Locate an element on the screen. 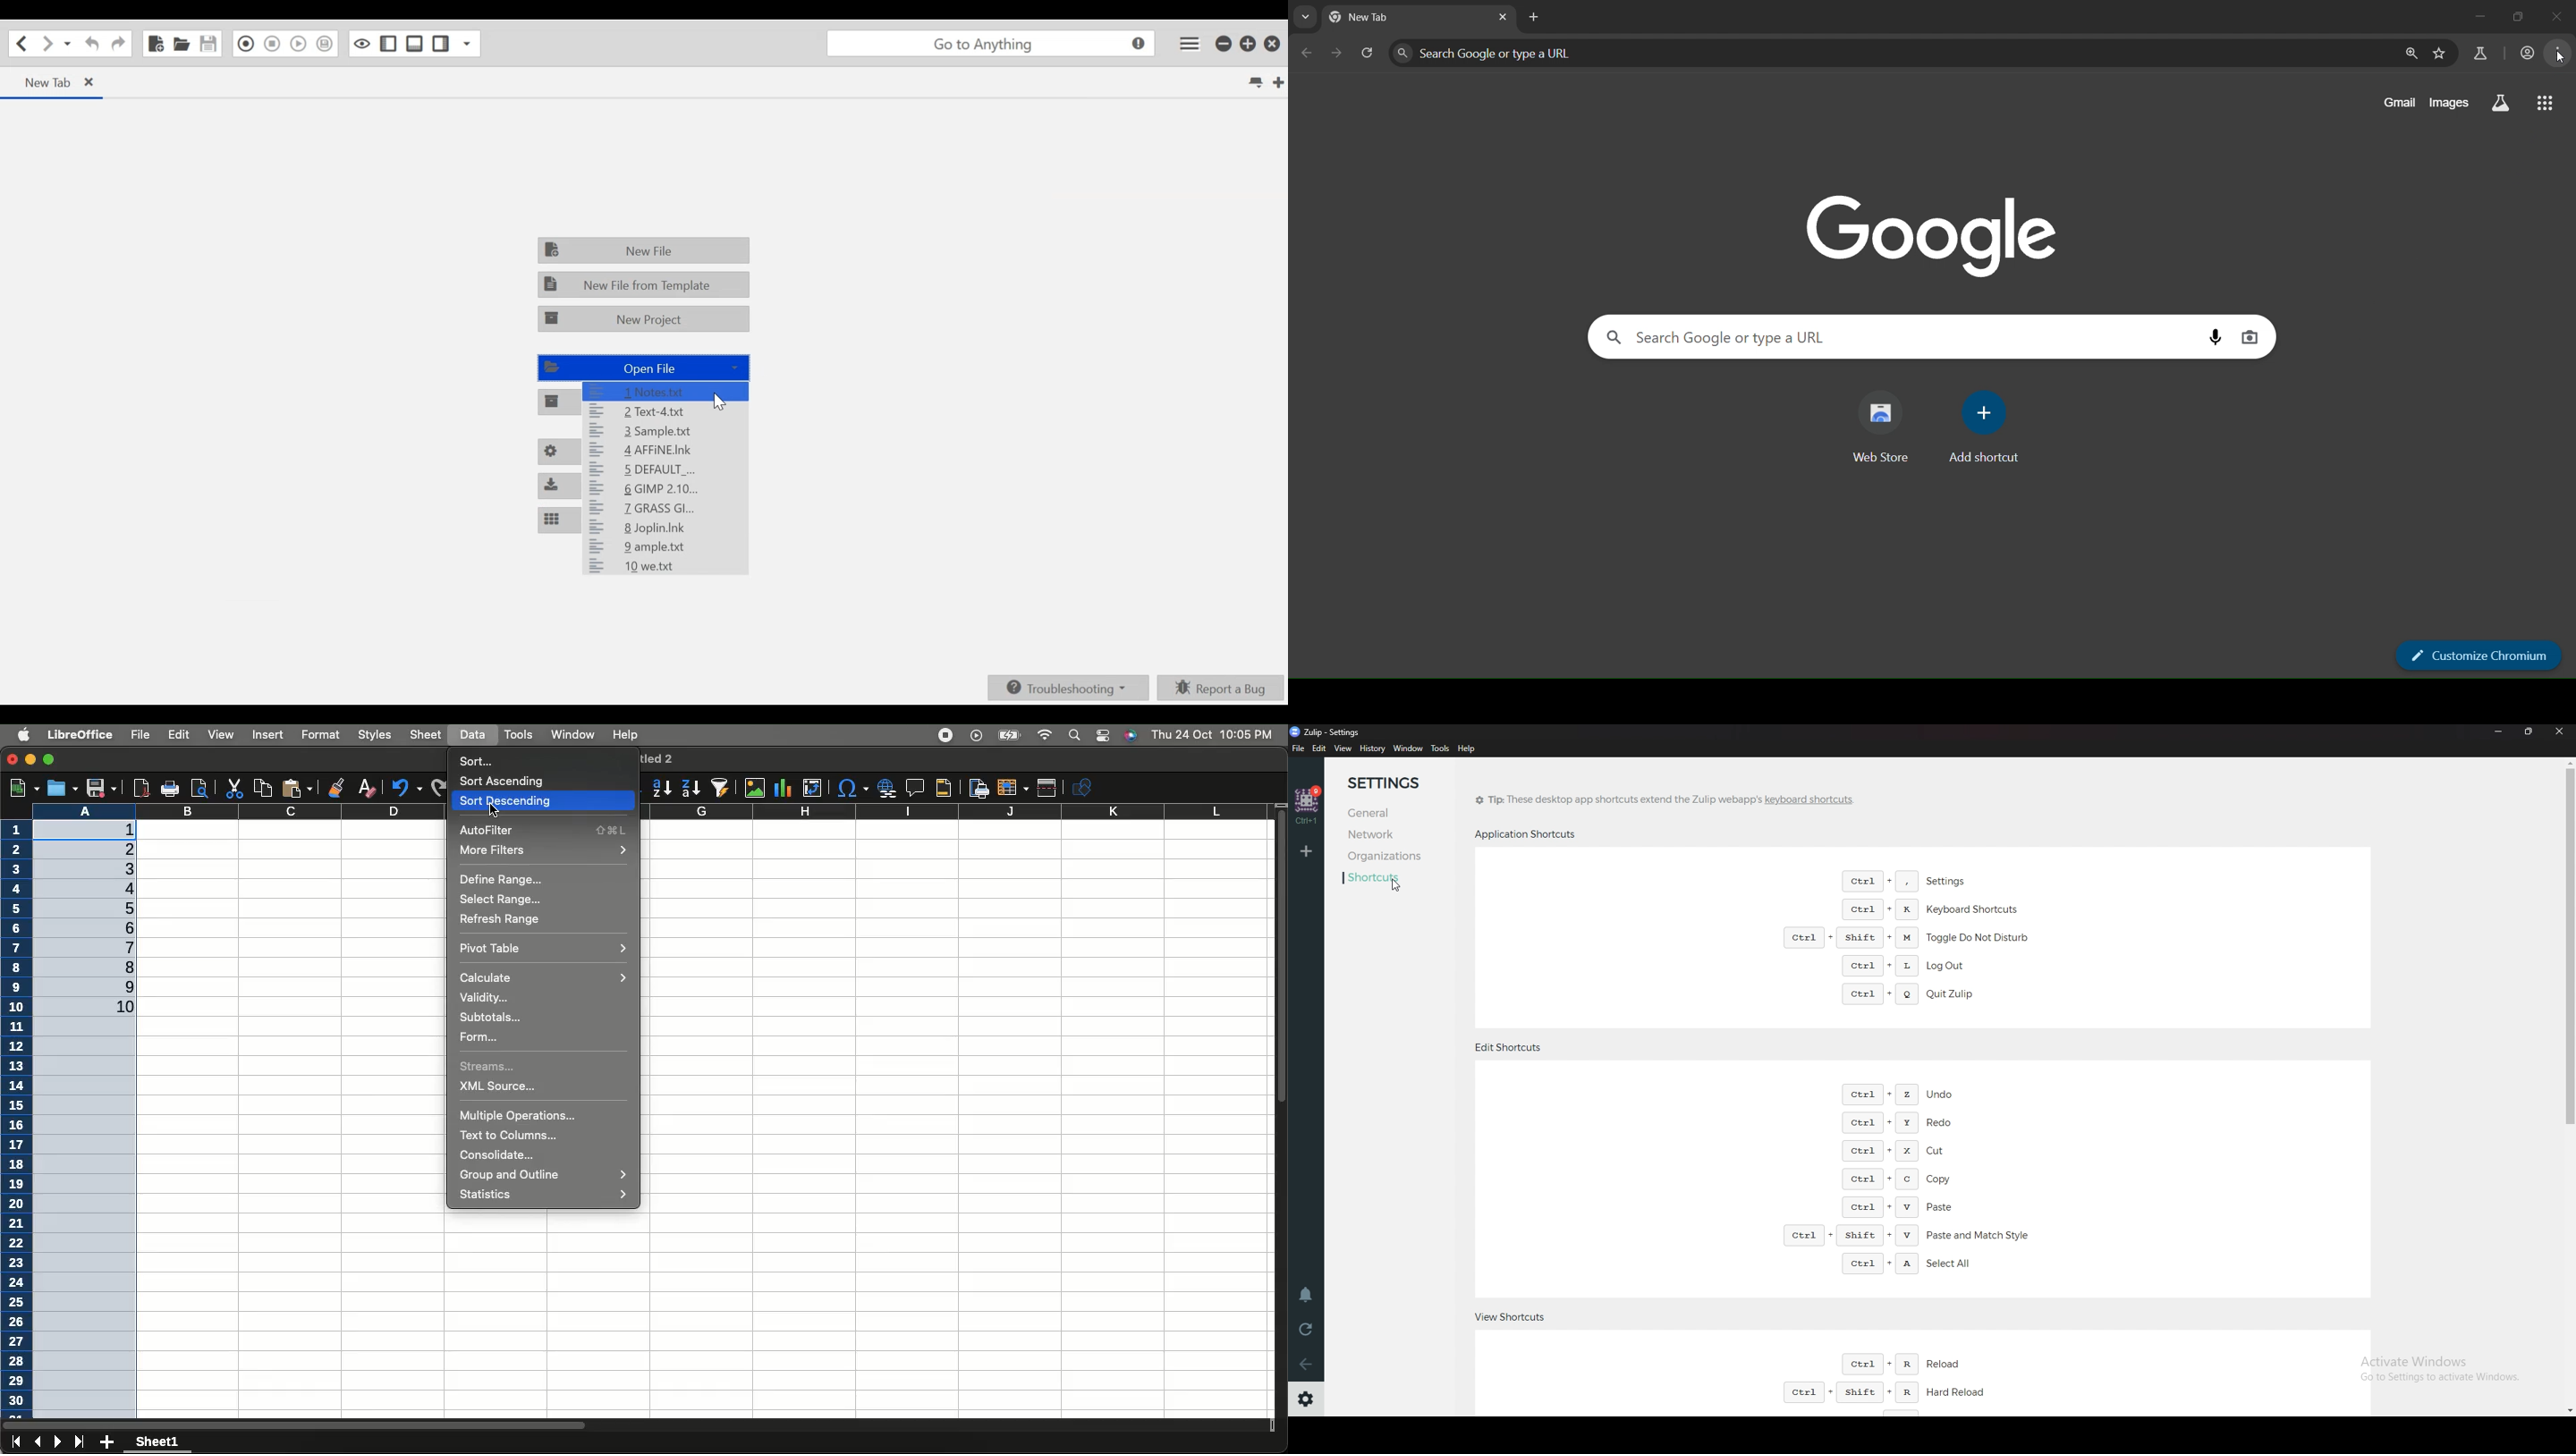  Insert or edit pivot table is located at coordinates (812, 788).